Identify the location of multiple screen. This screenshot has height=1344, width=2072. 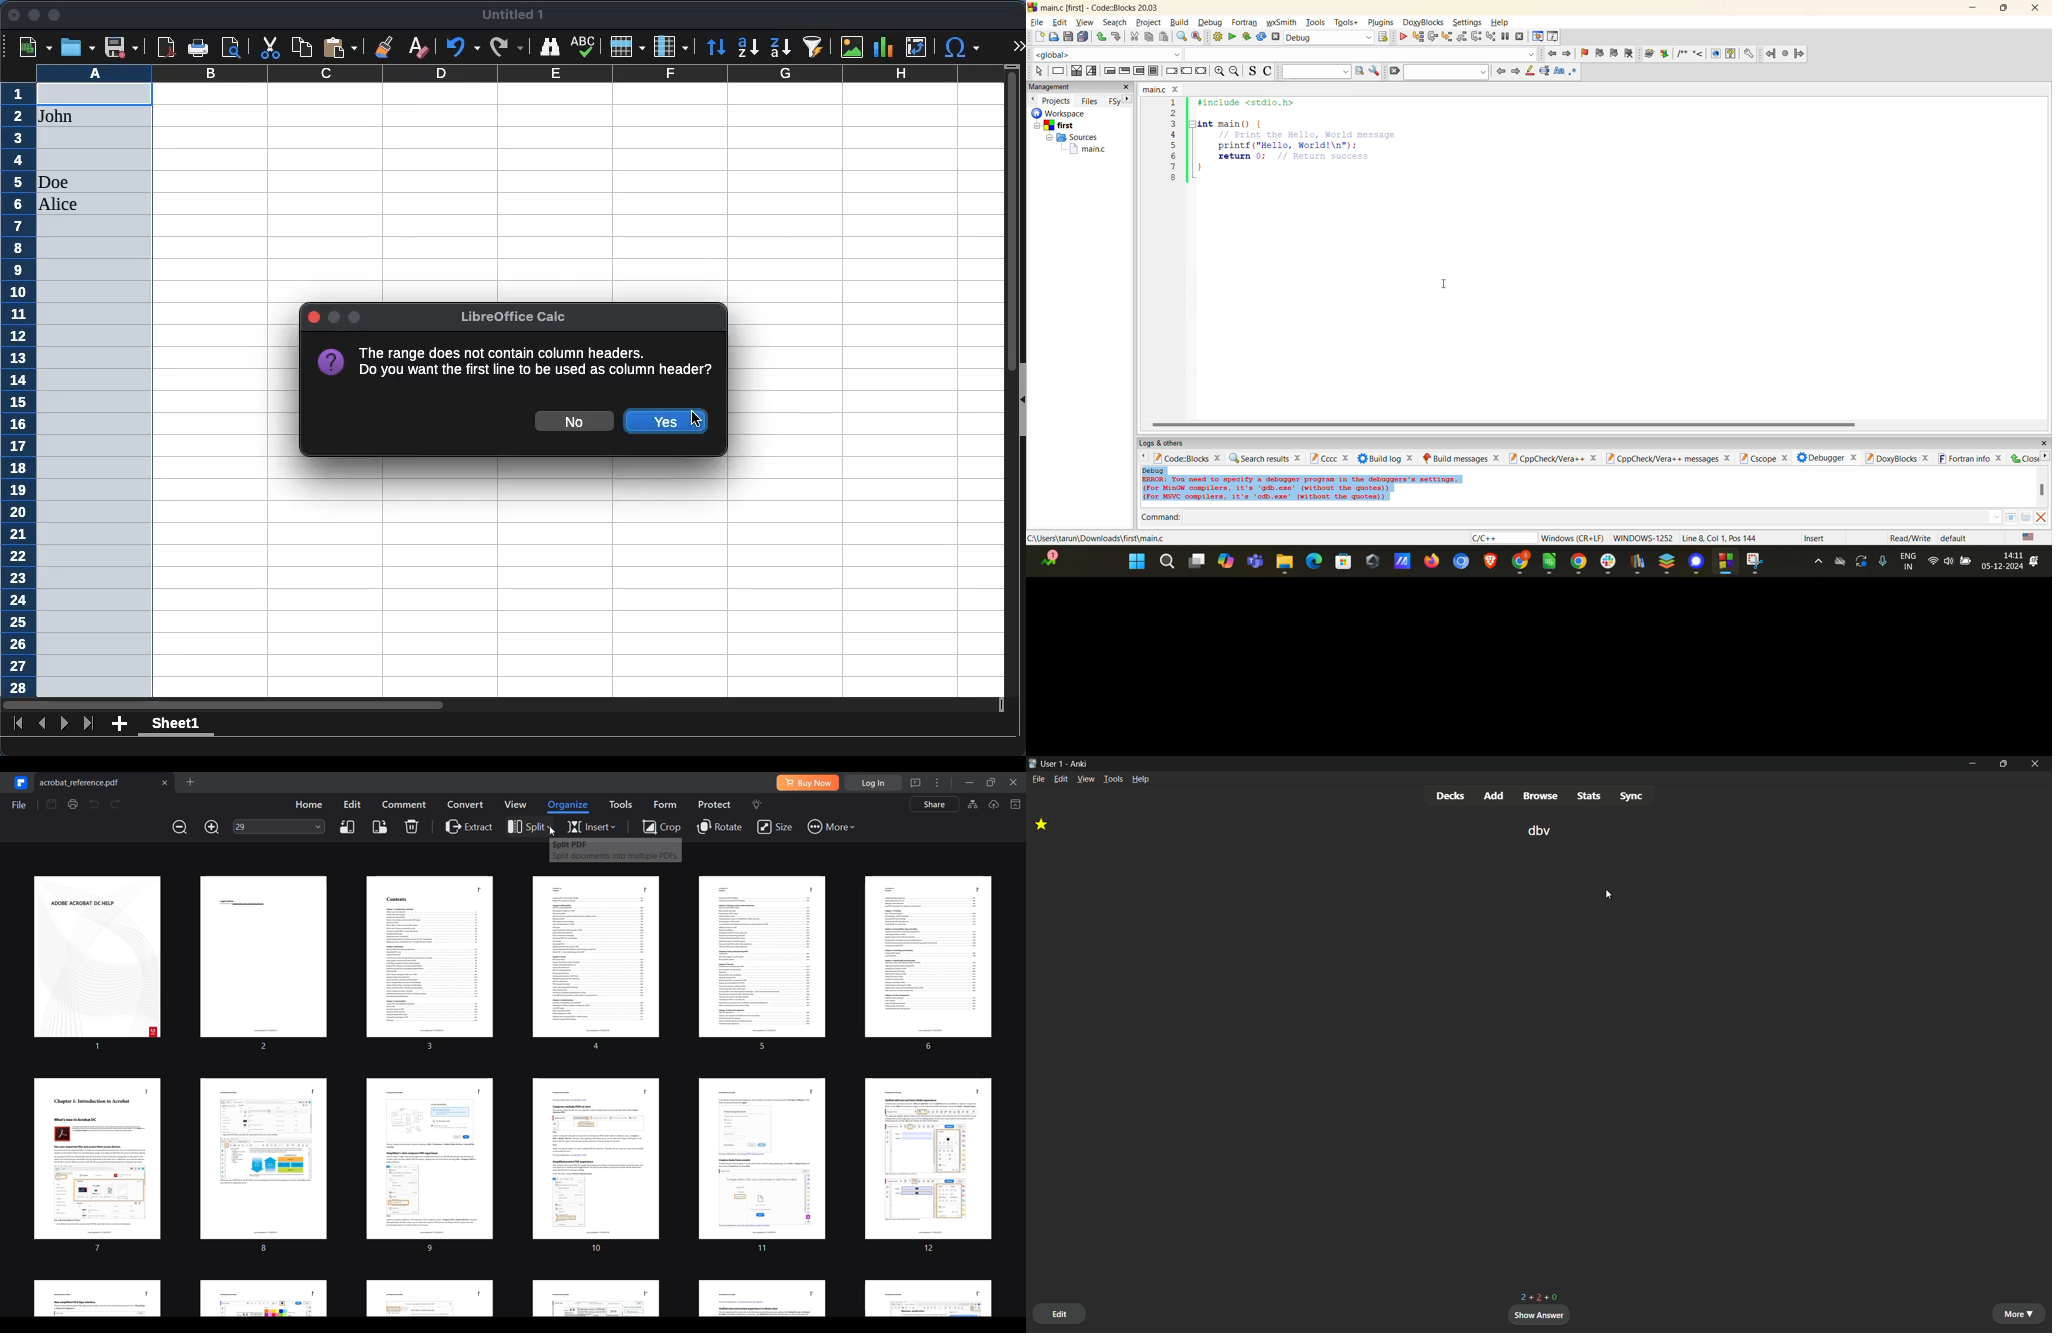
(1196, 561).